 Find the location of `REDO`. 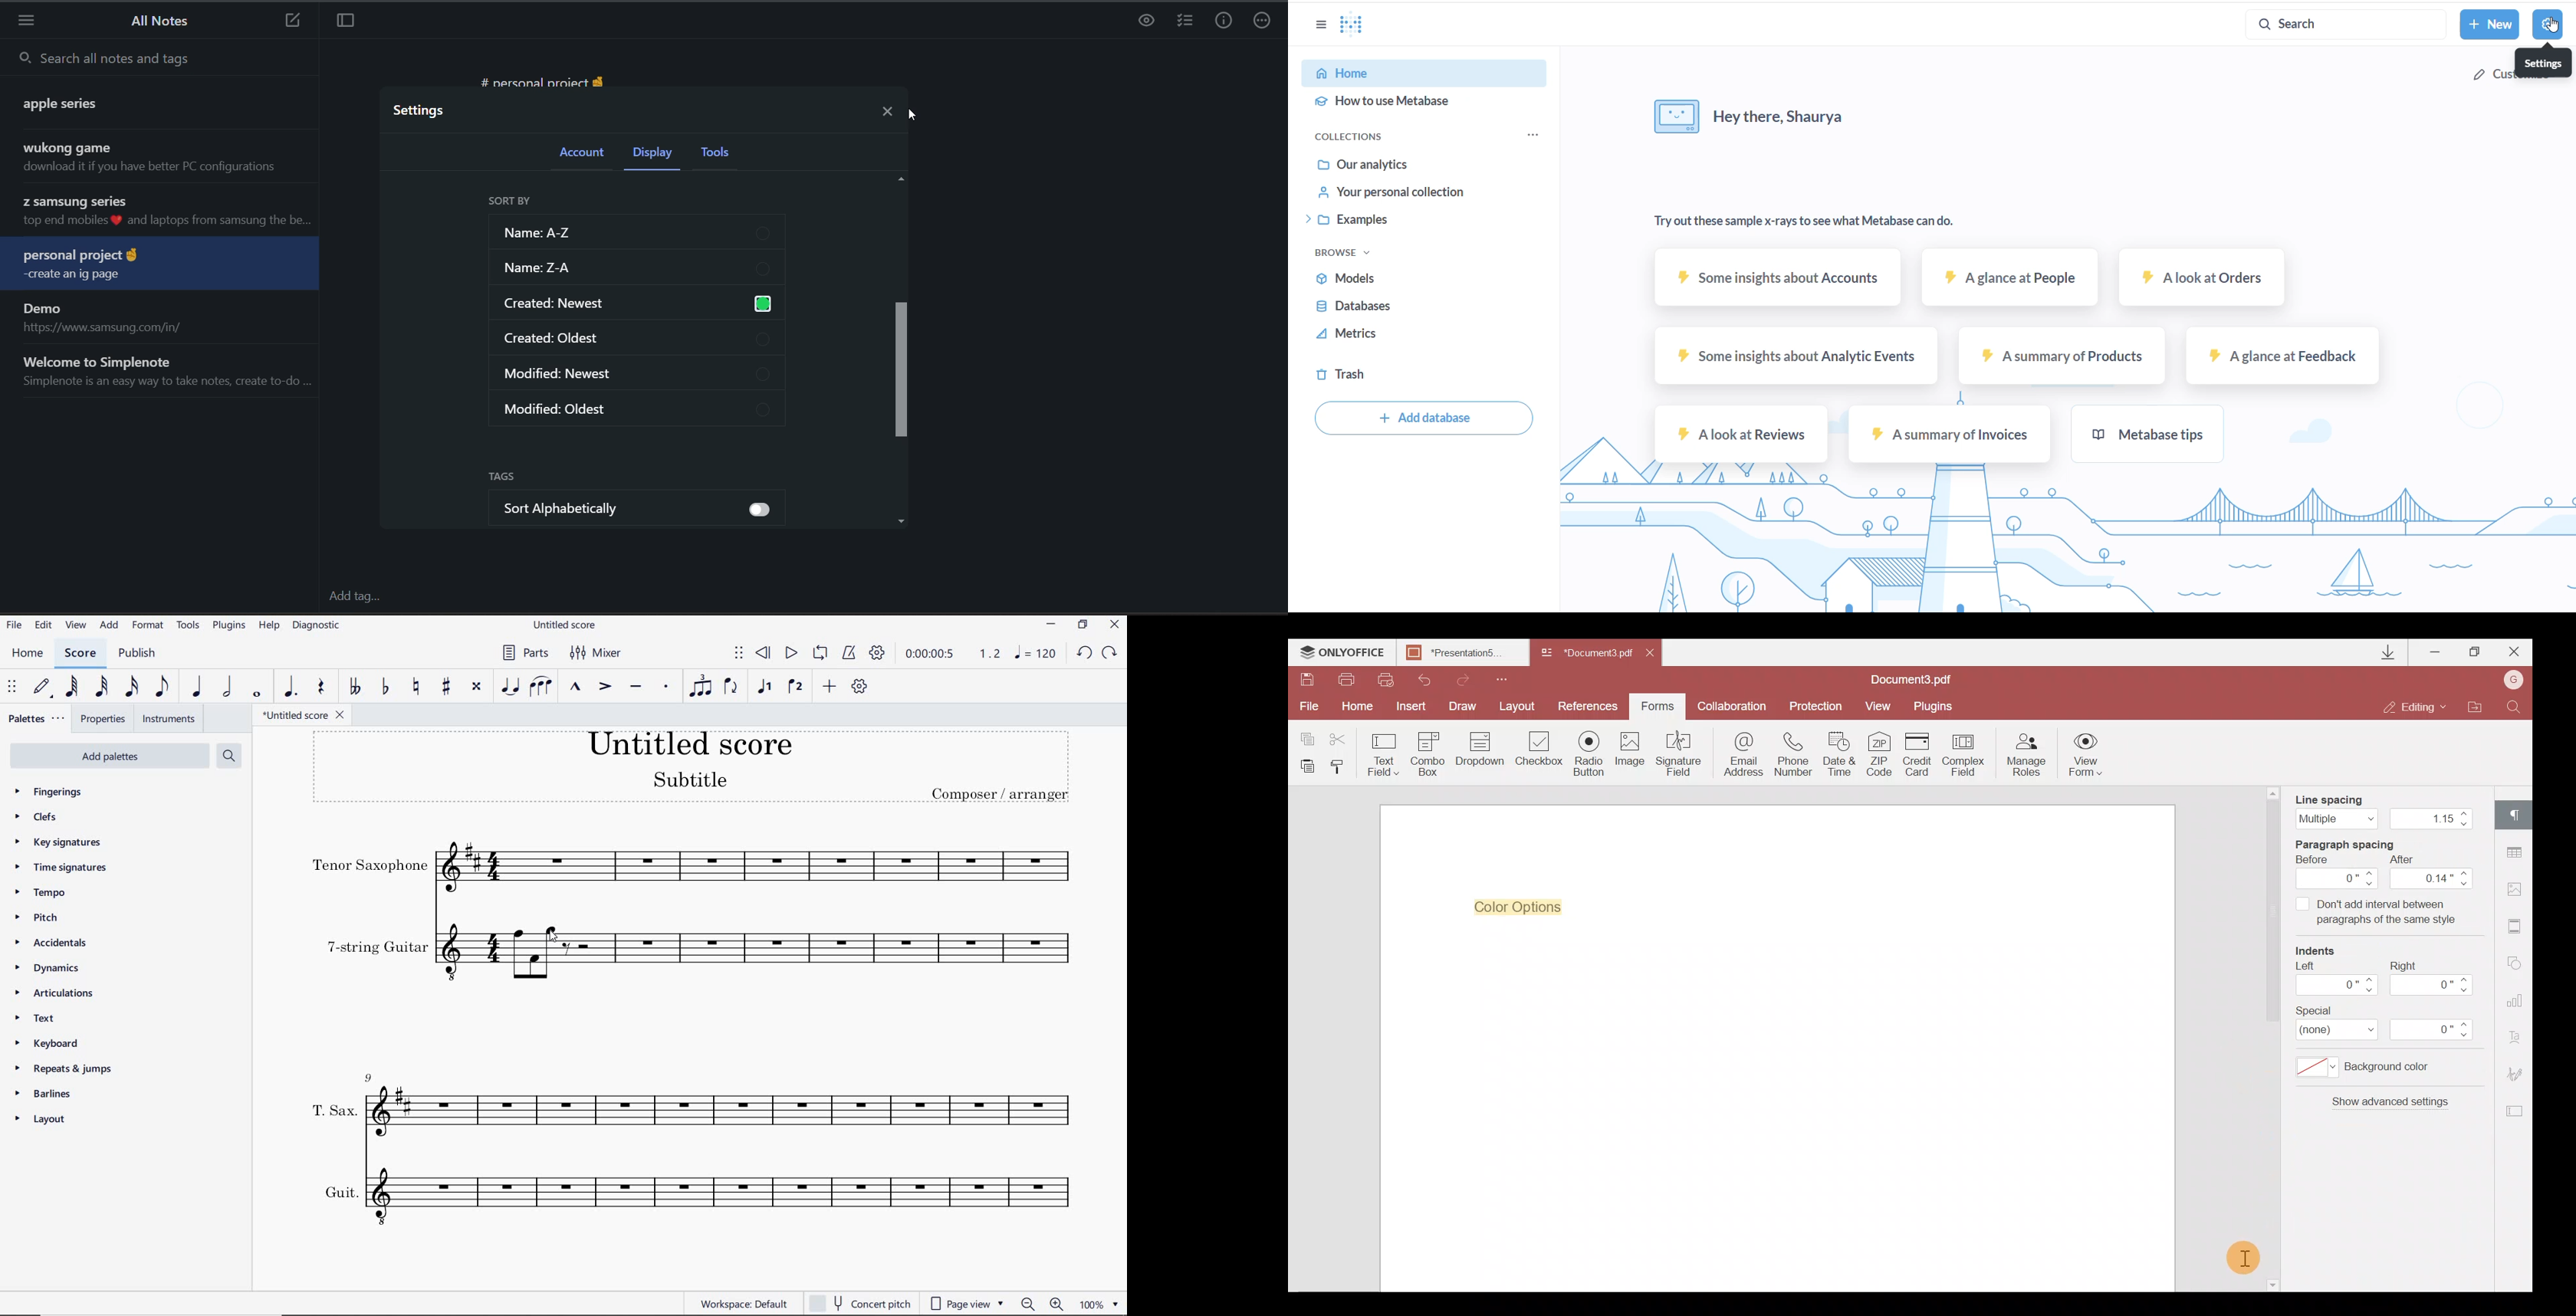

REDO is located at coordinates (1109, 652).